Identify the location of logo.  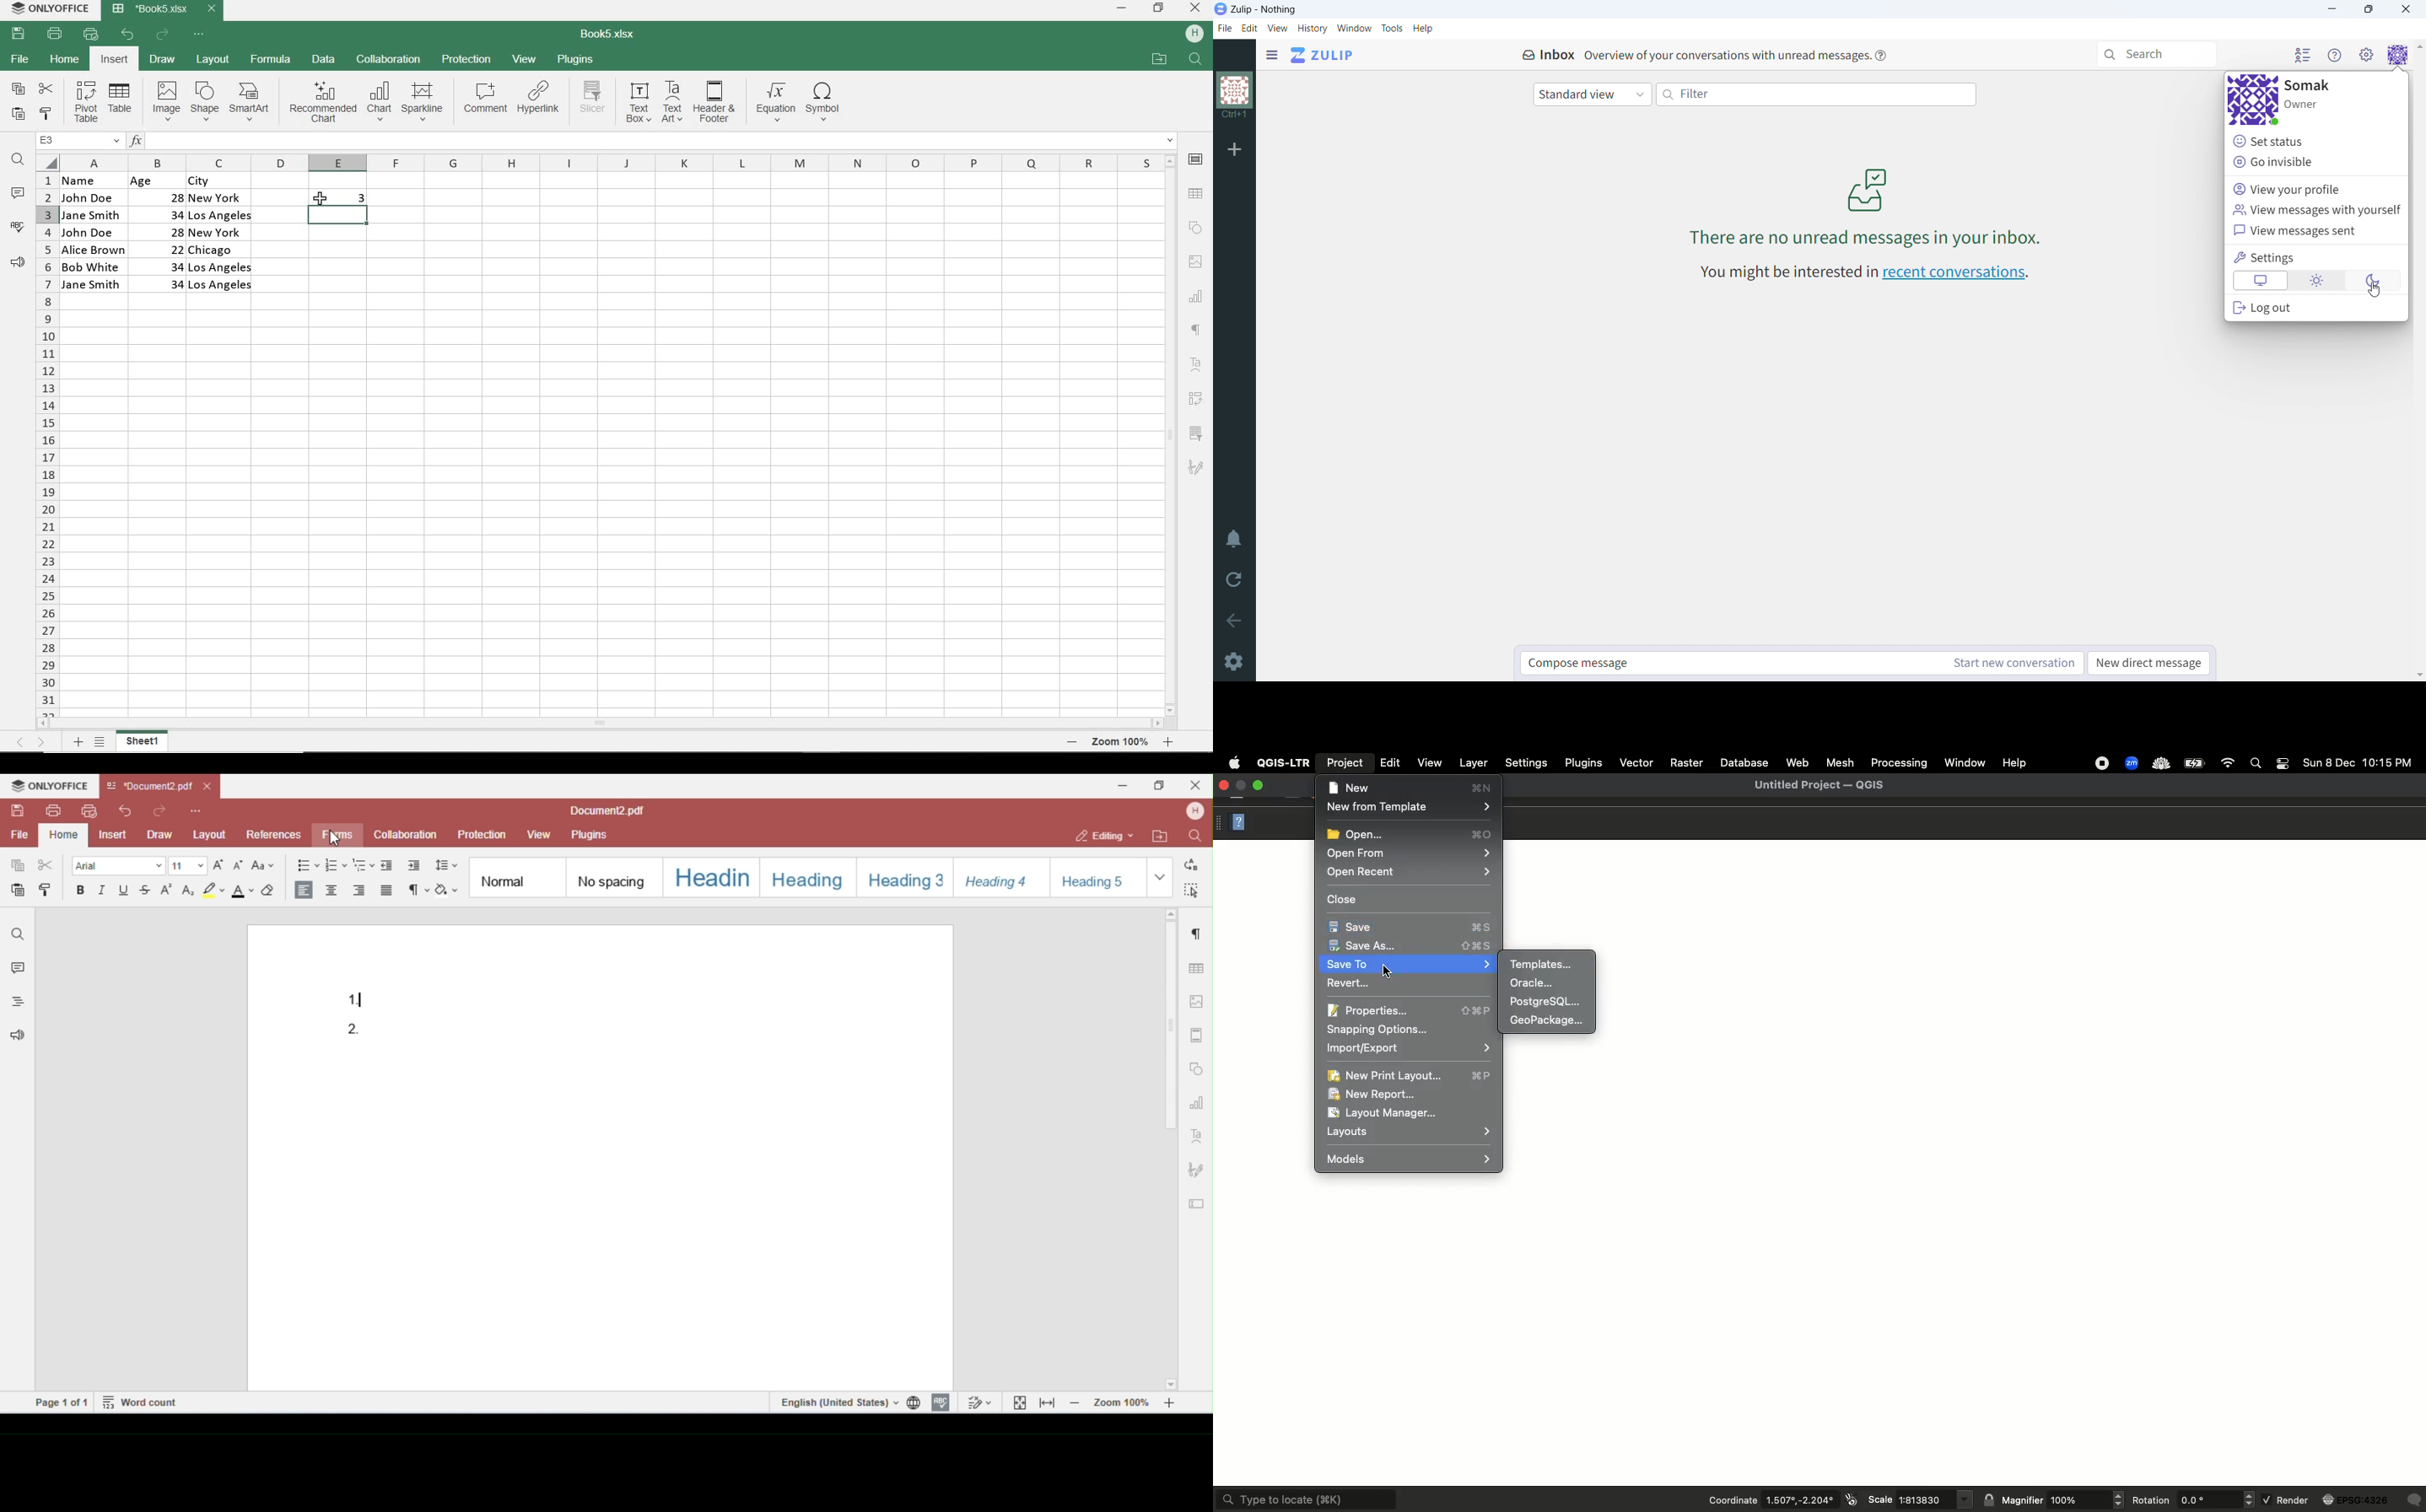
(1221, 9).